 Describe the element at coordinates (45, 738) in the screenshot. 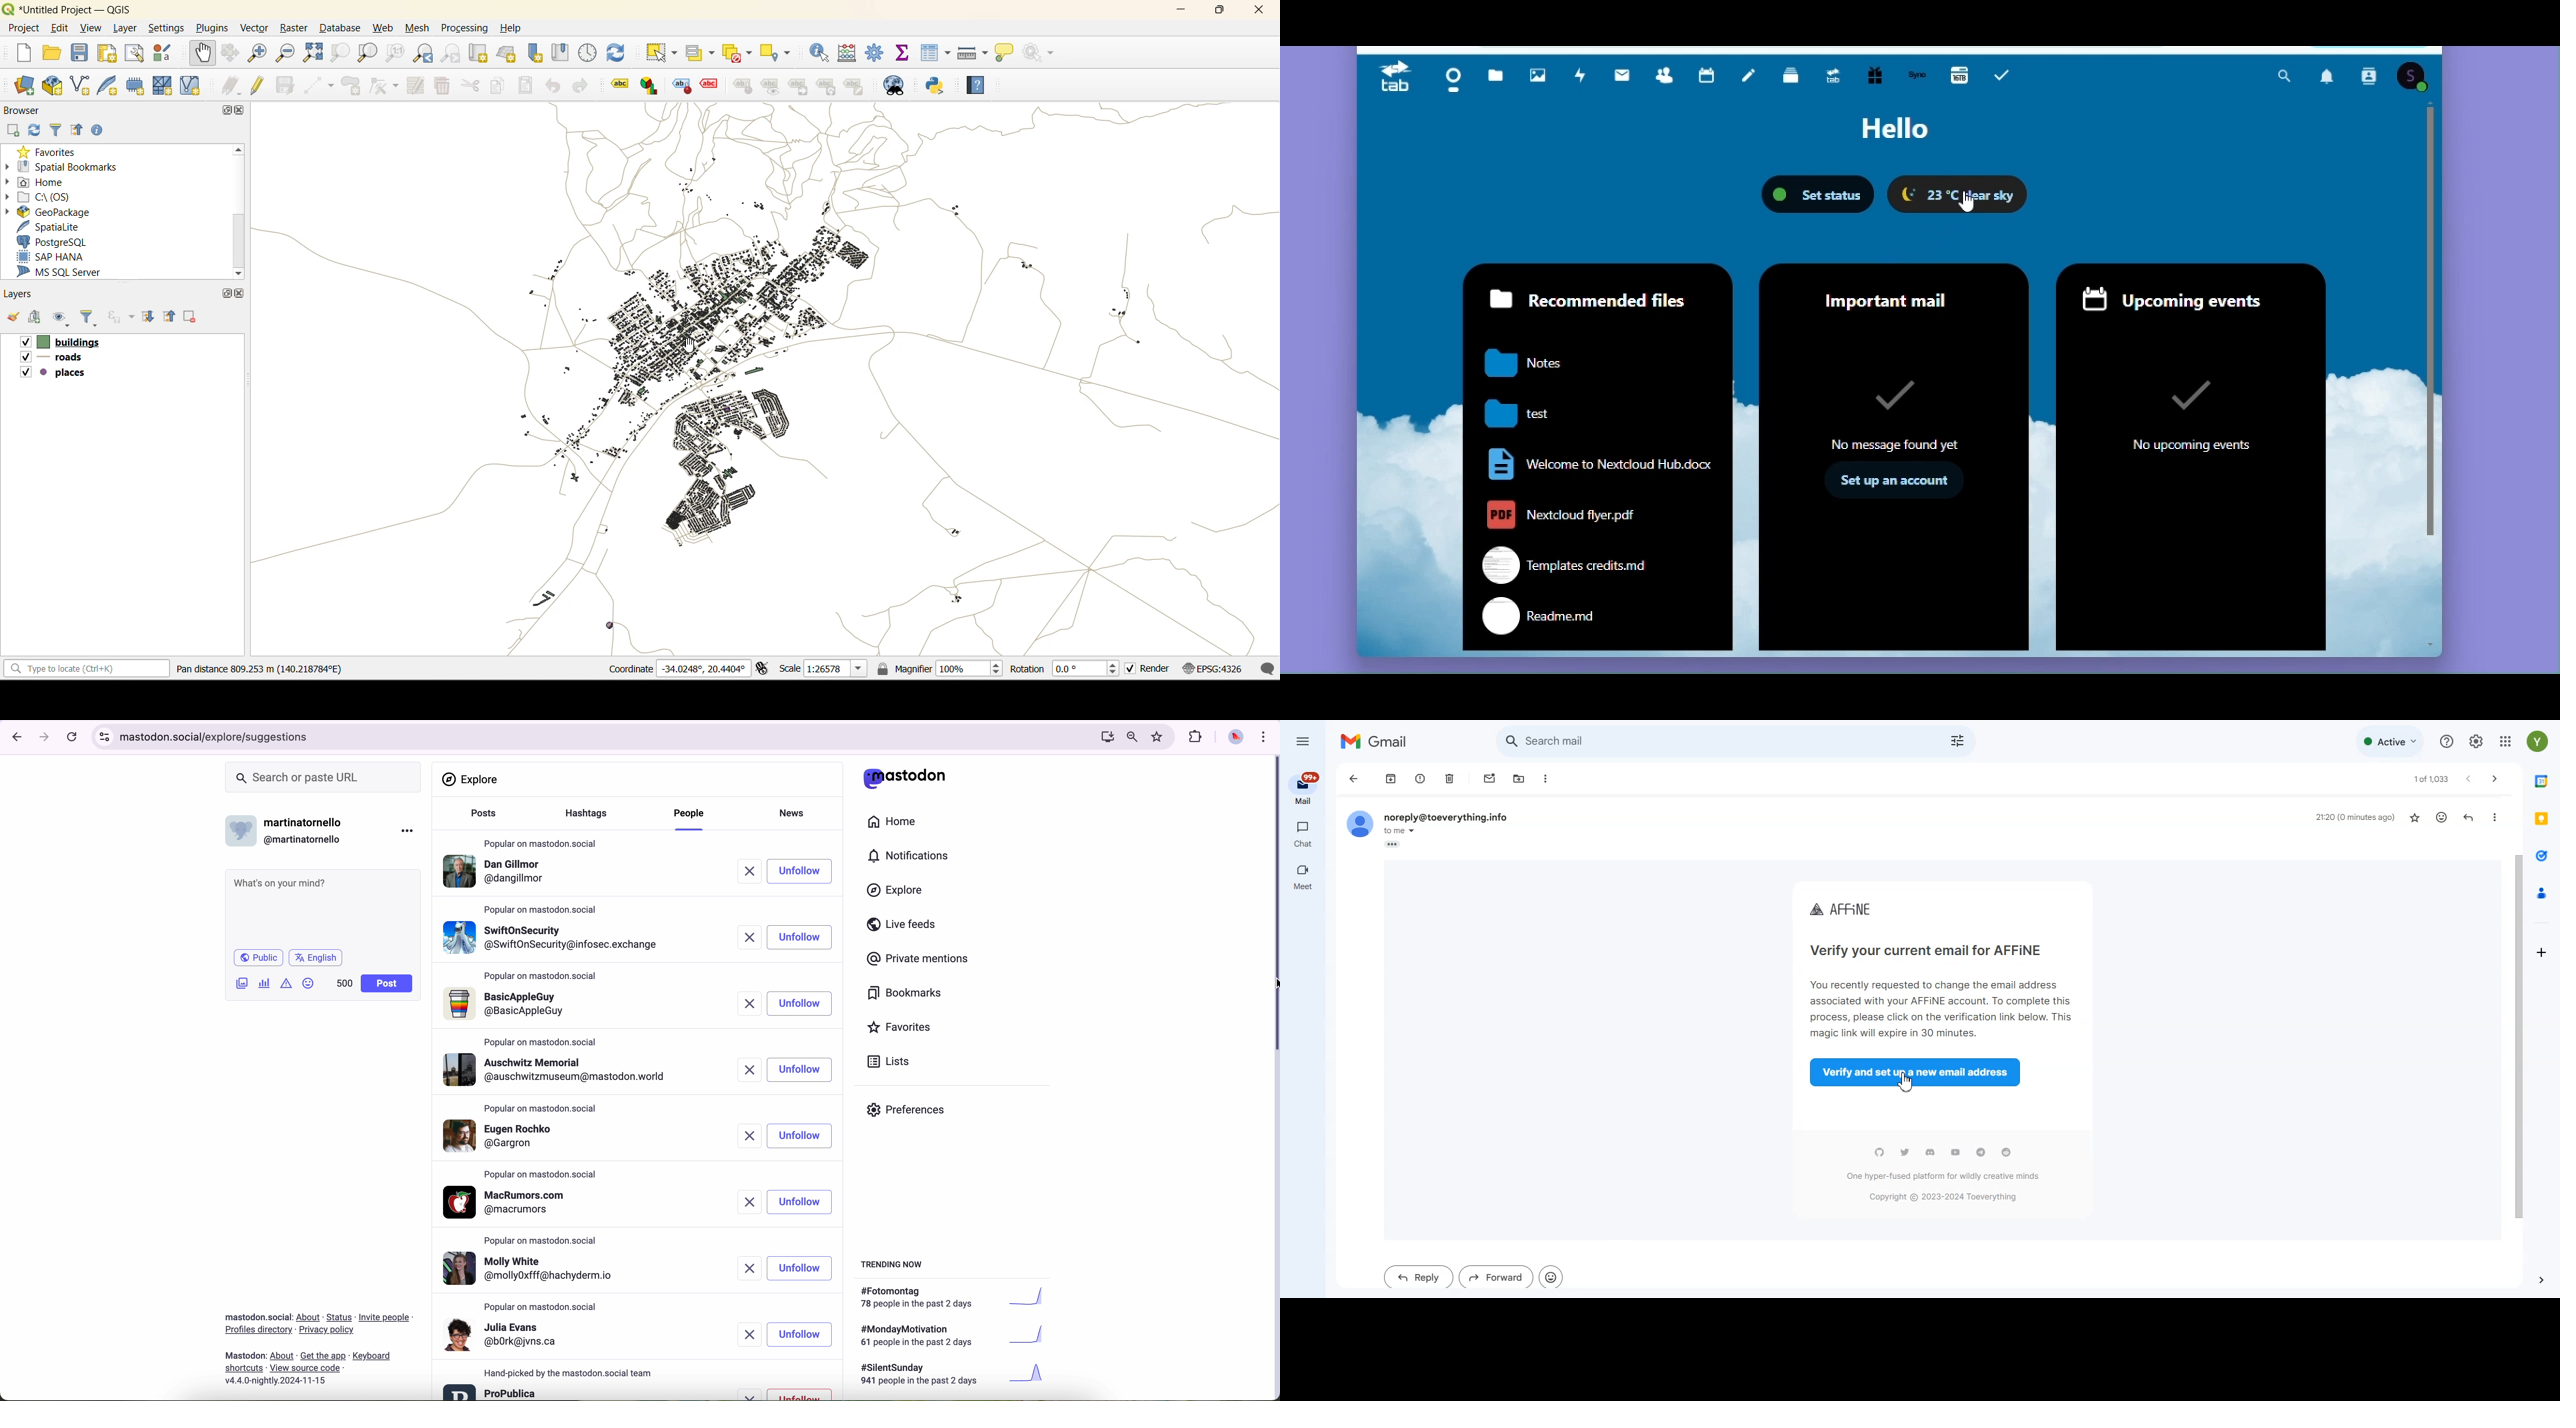

I see `navigate foward` at that location.